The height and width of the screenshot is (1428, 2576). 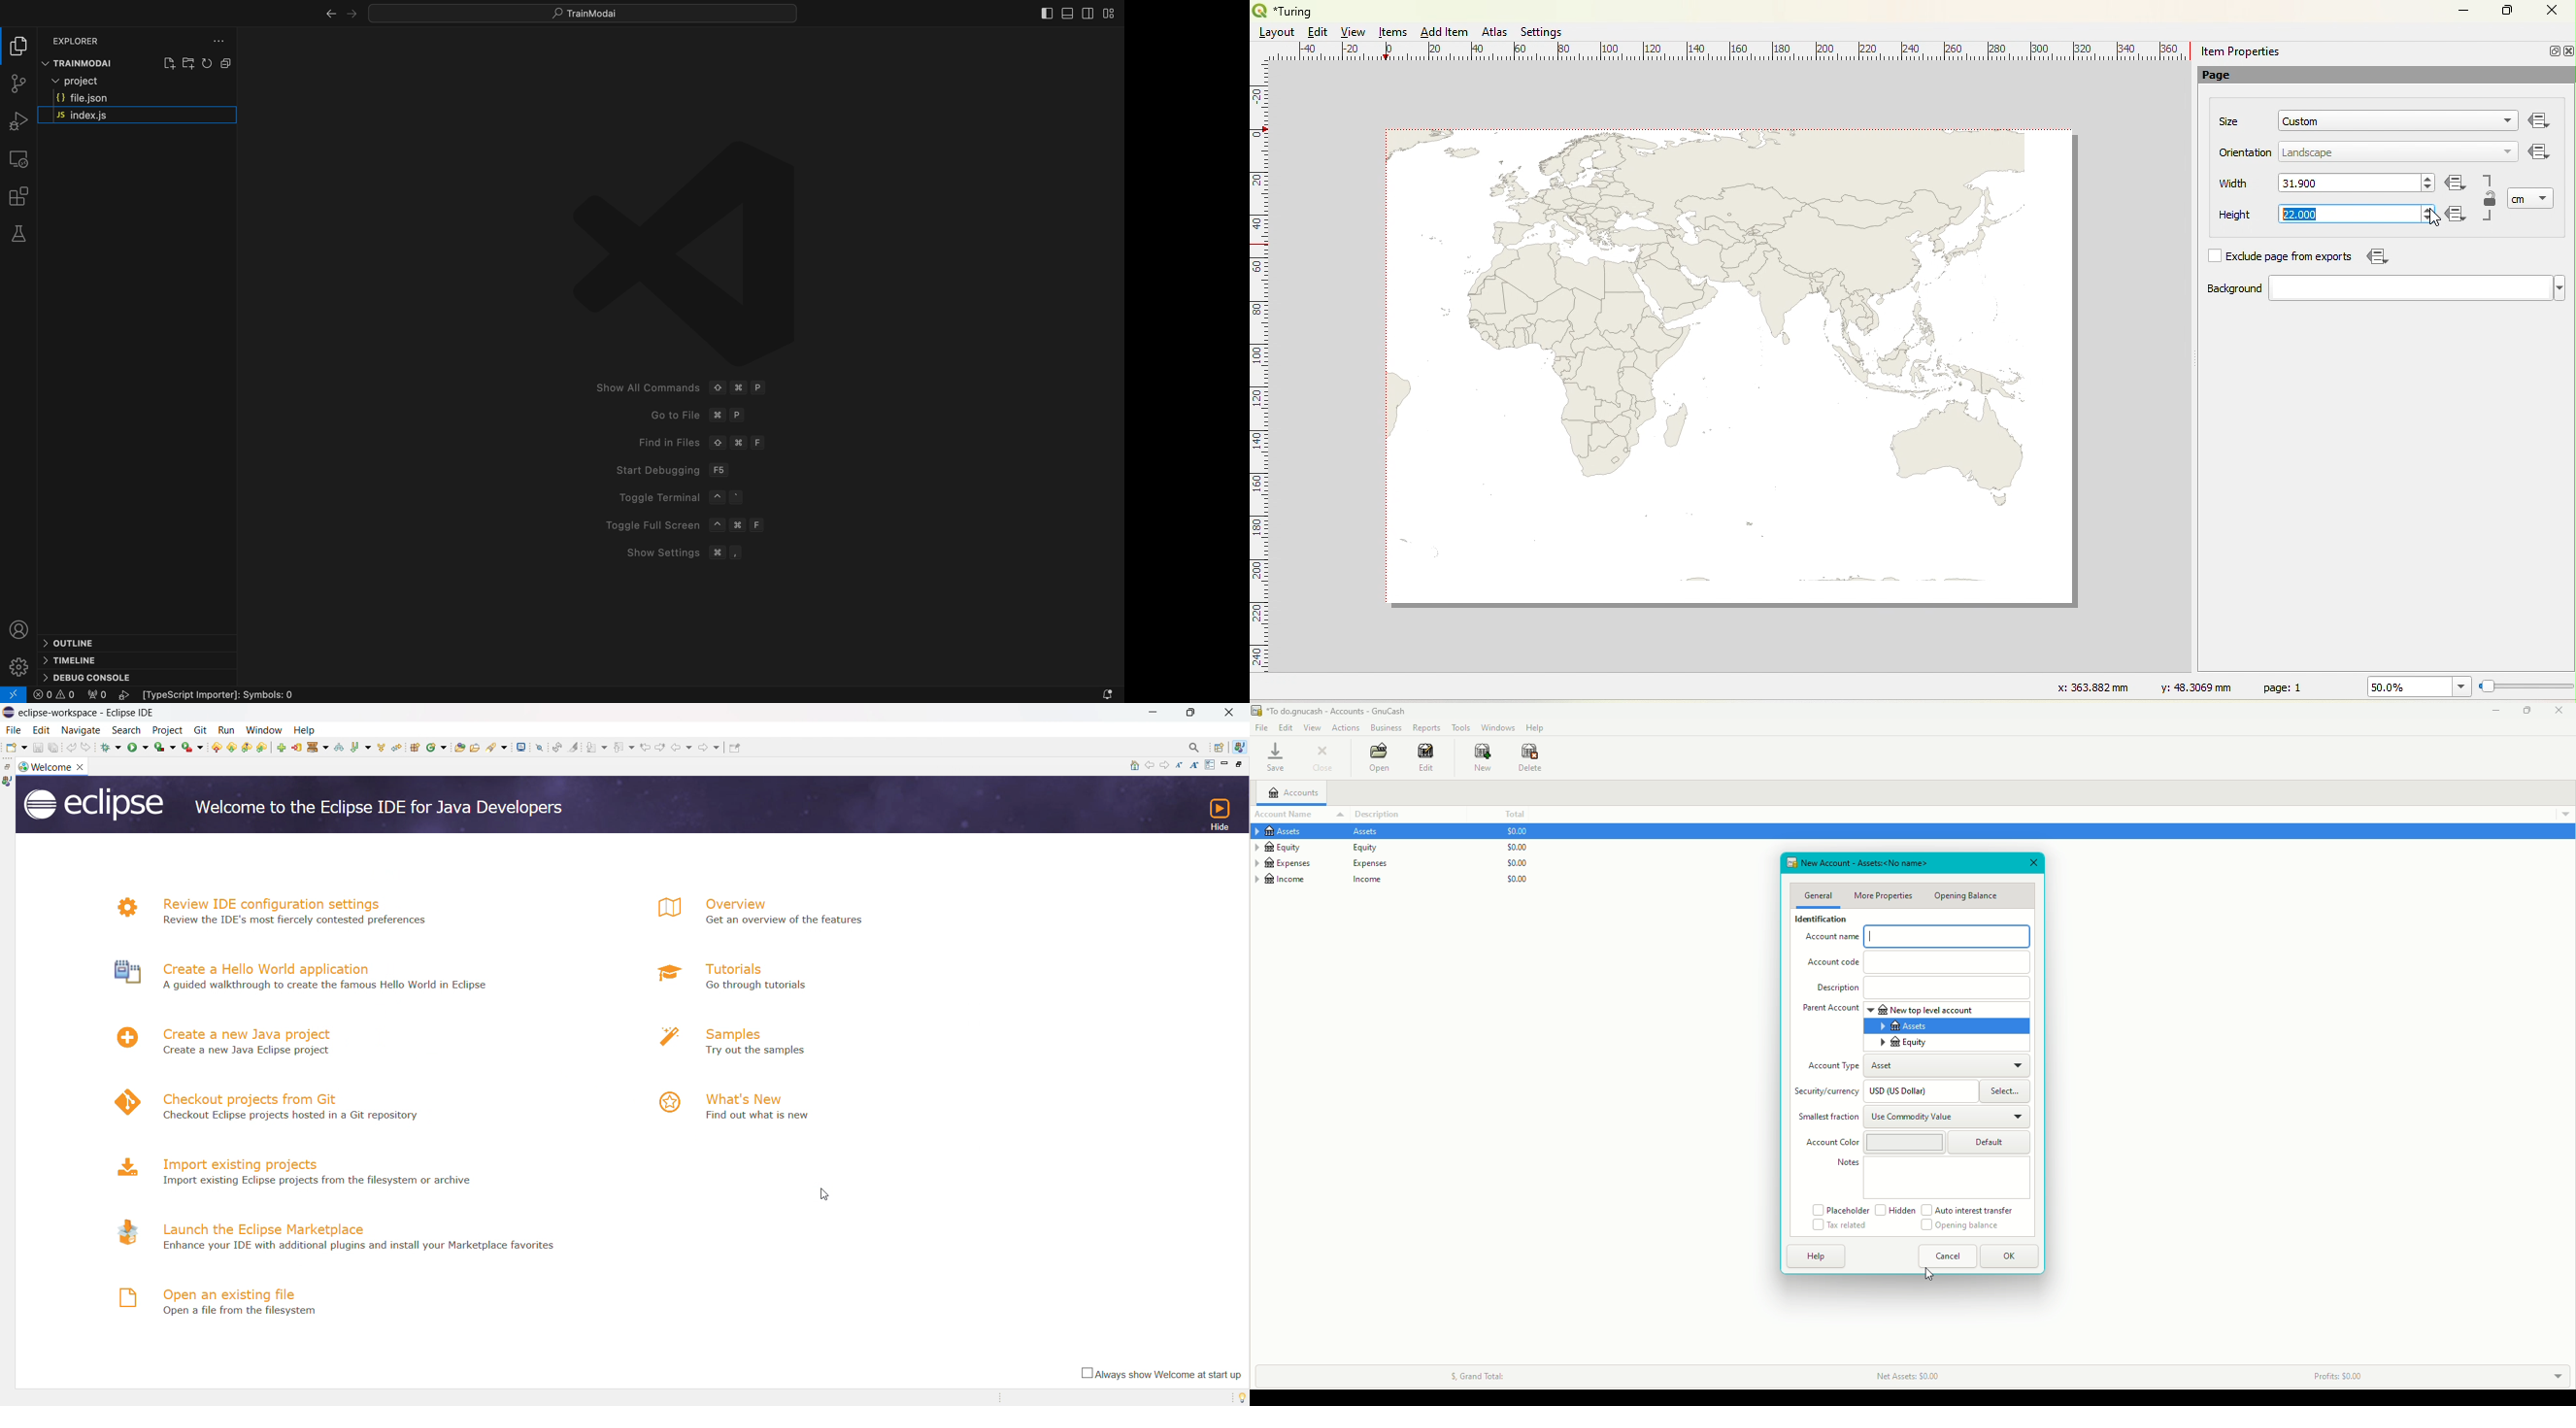 I want to click on Opening Balance, so click(x=1967, y=896).